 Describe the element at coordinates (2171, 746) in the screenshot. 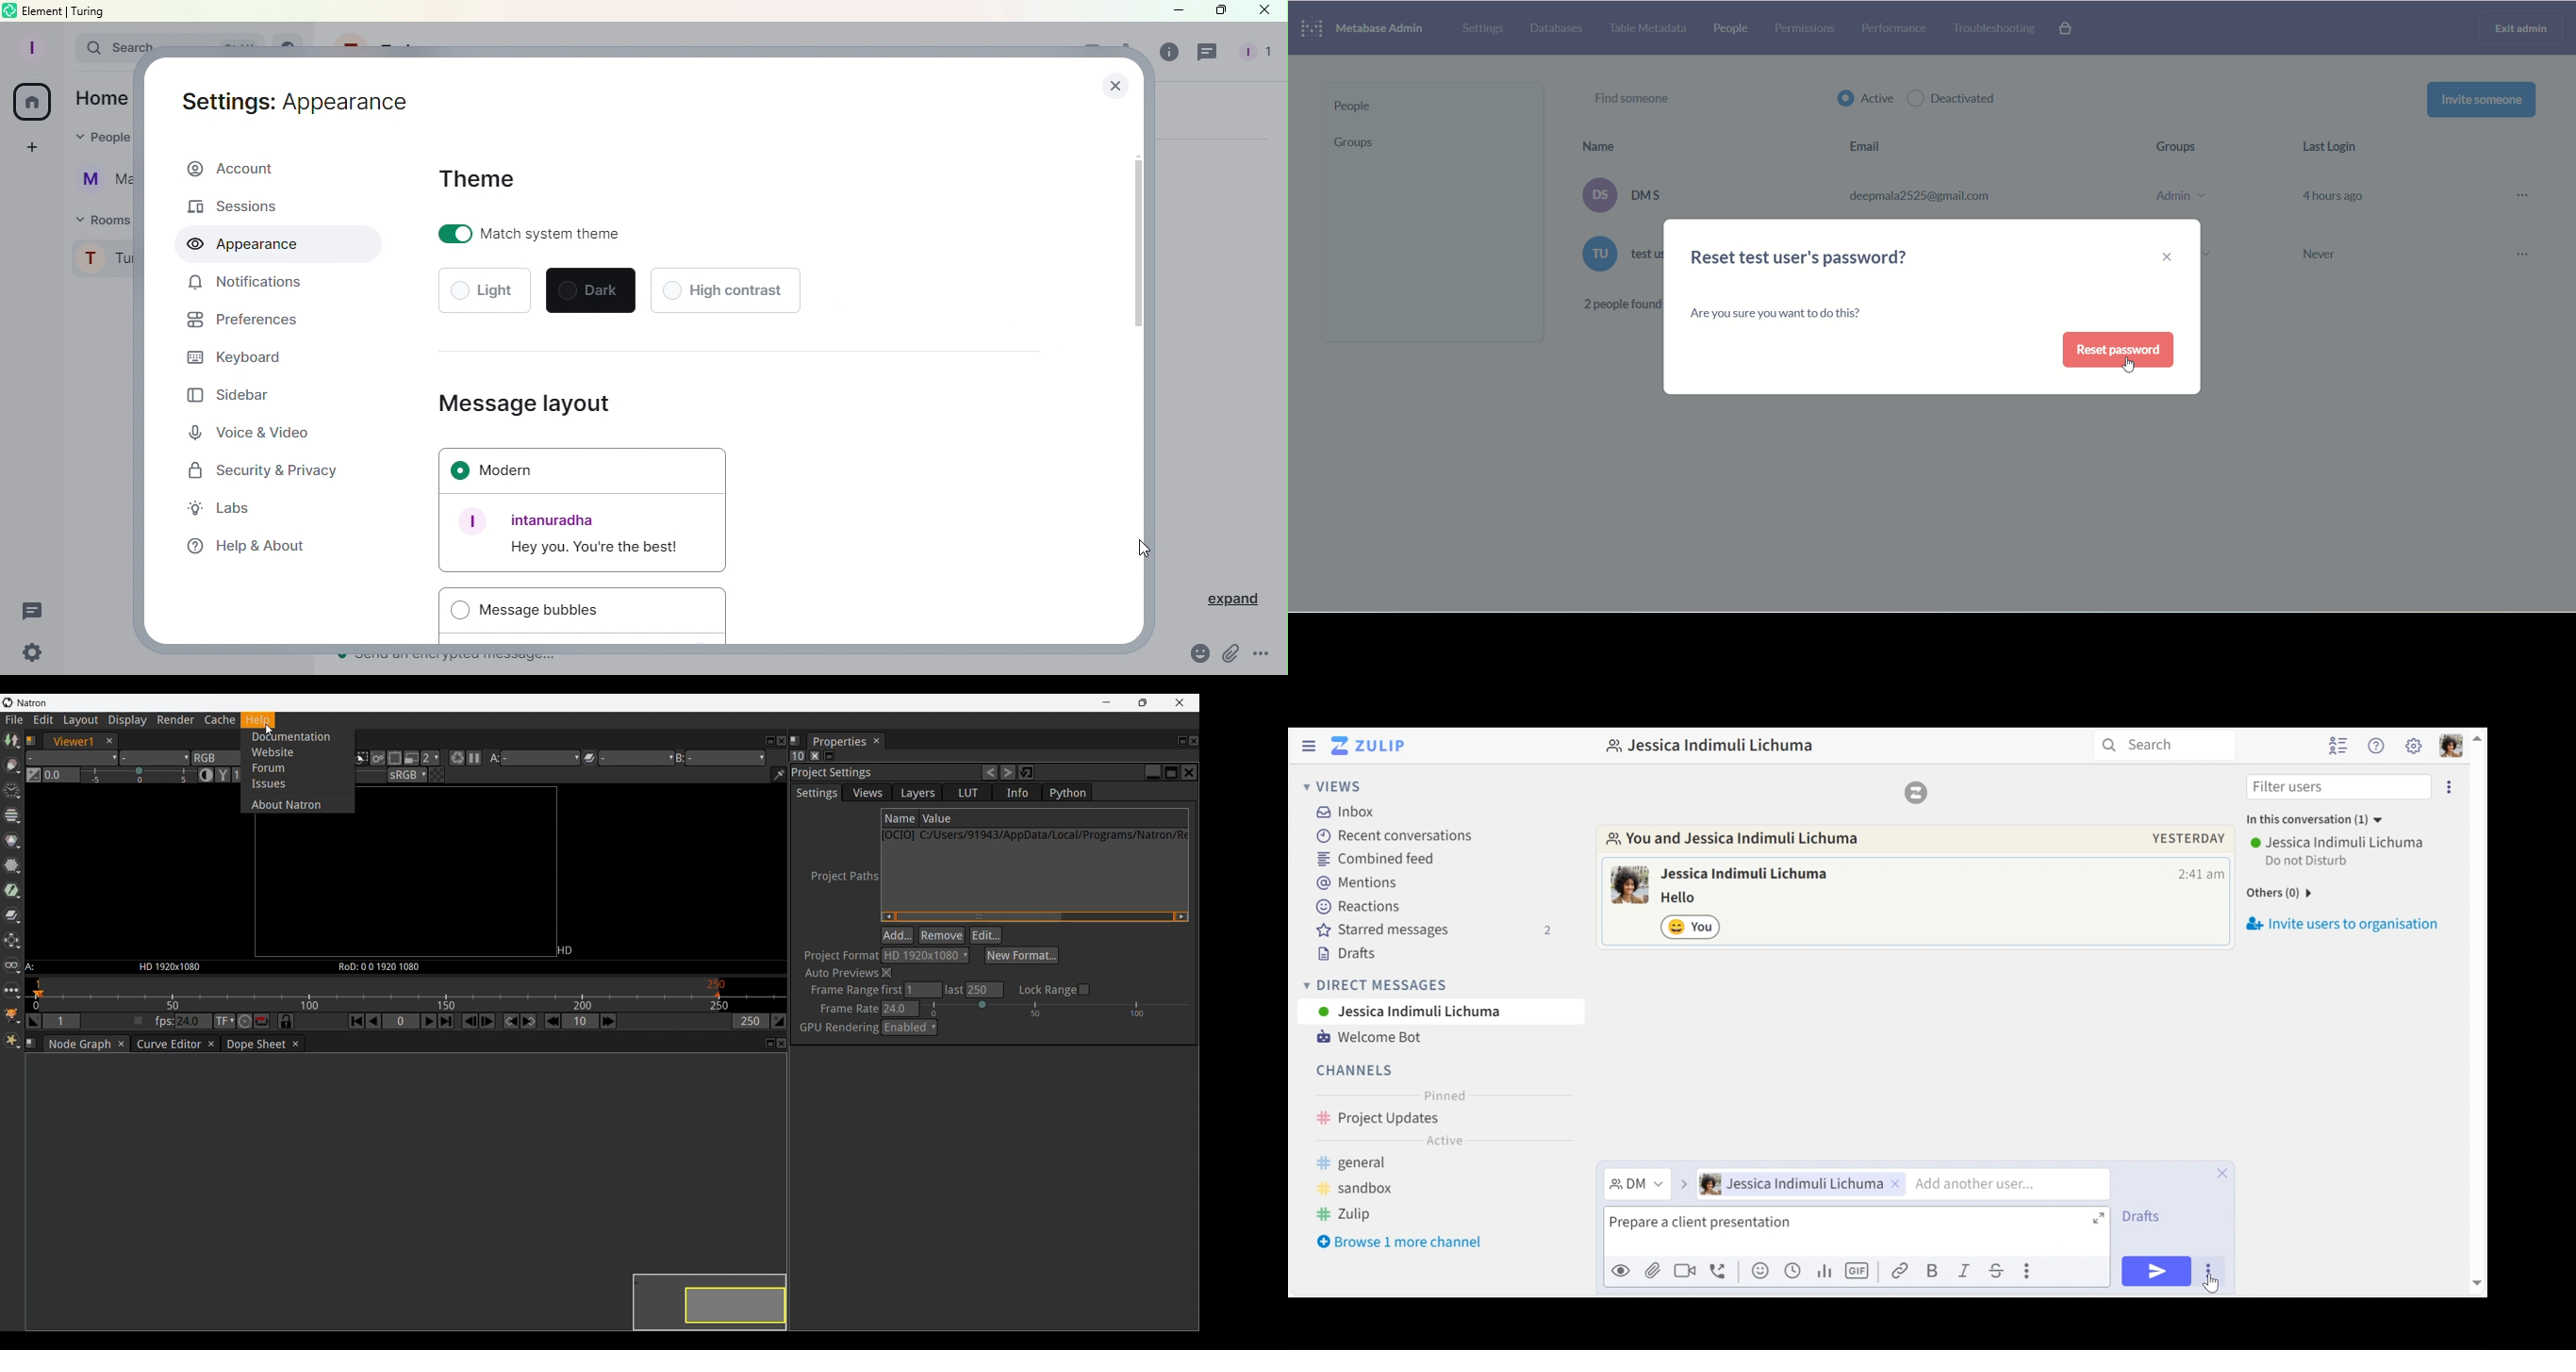

I see `Search` at that location.